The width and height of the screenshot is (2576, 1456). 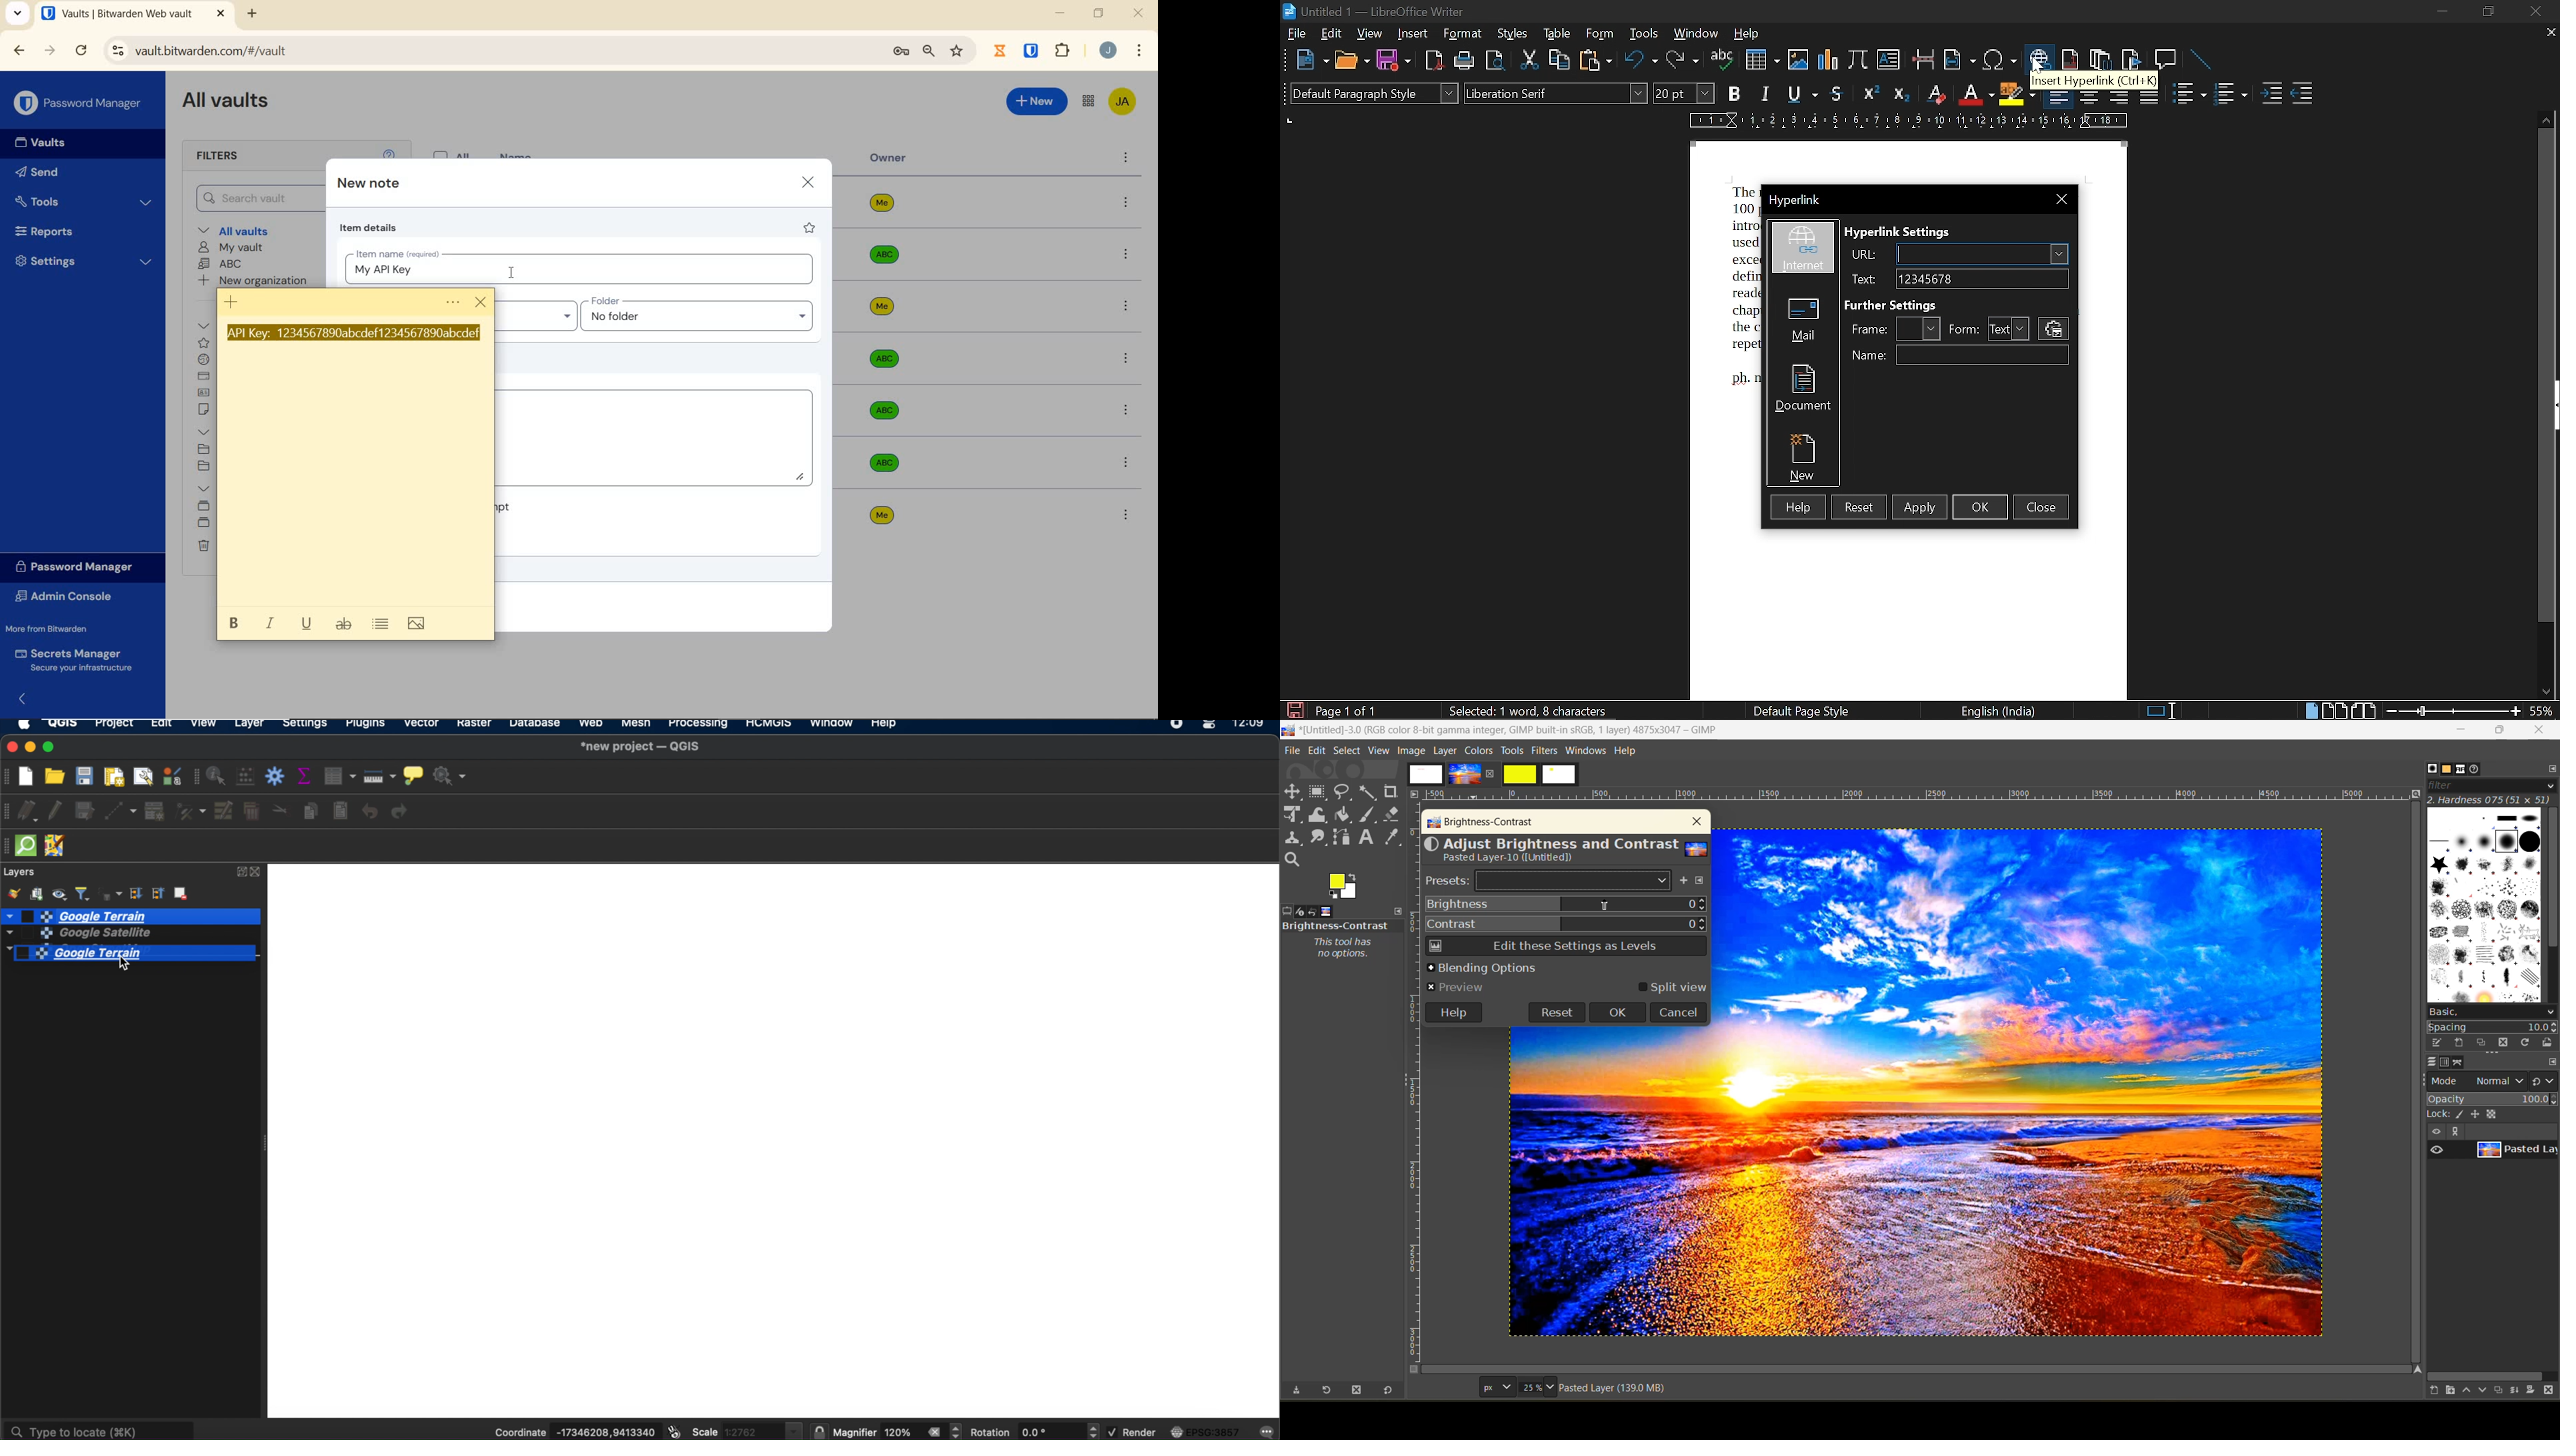 I want to click on configure, so click(x=1702, y=882).